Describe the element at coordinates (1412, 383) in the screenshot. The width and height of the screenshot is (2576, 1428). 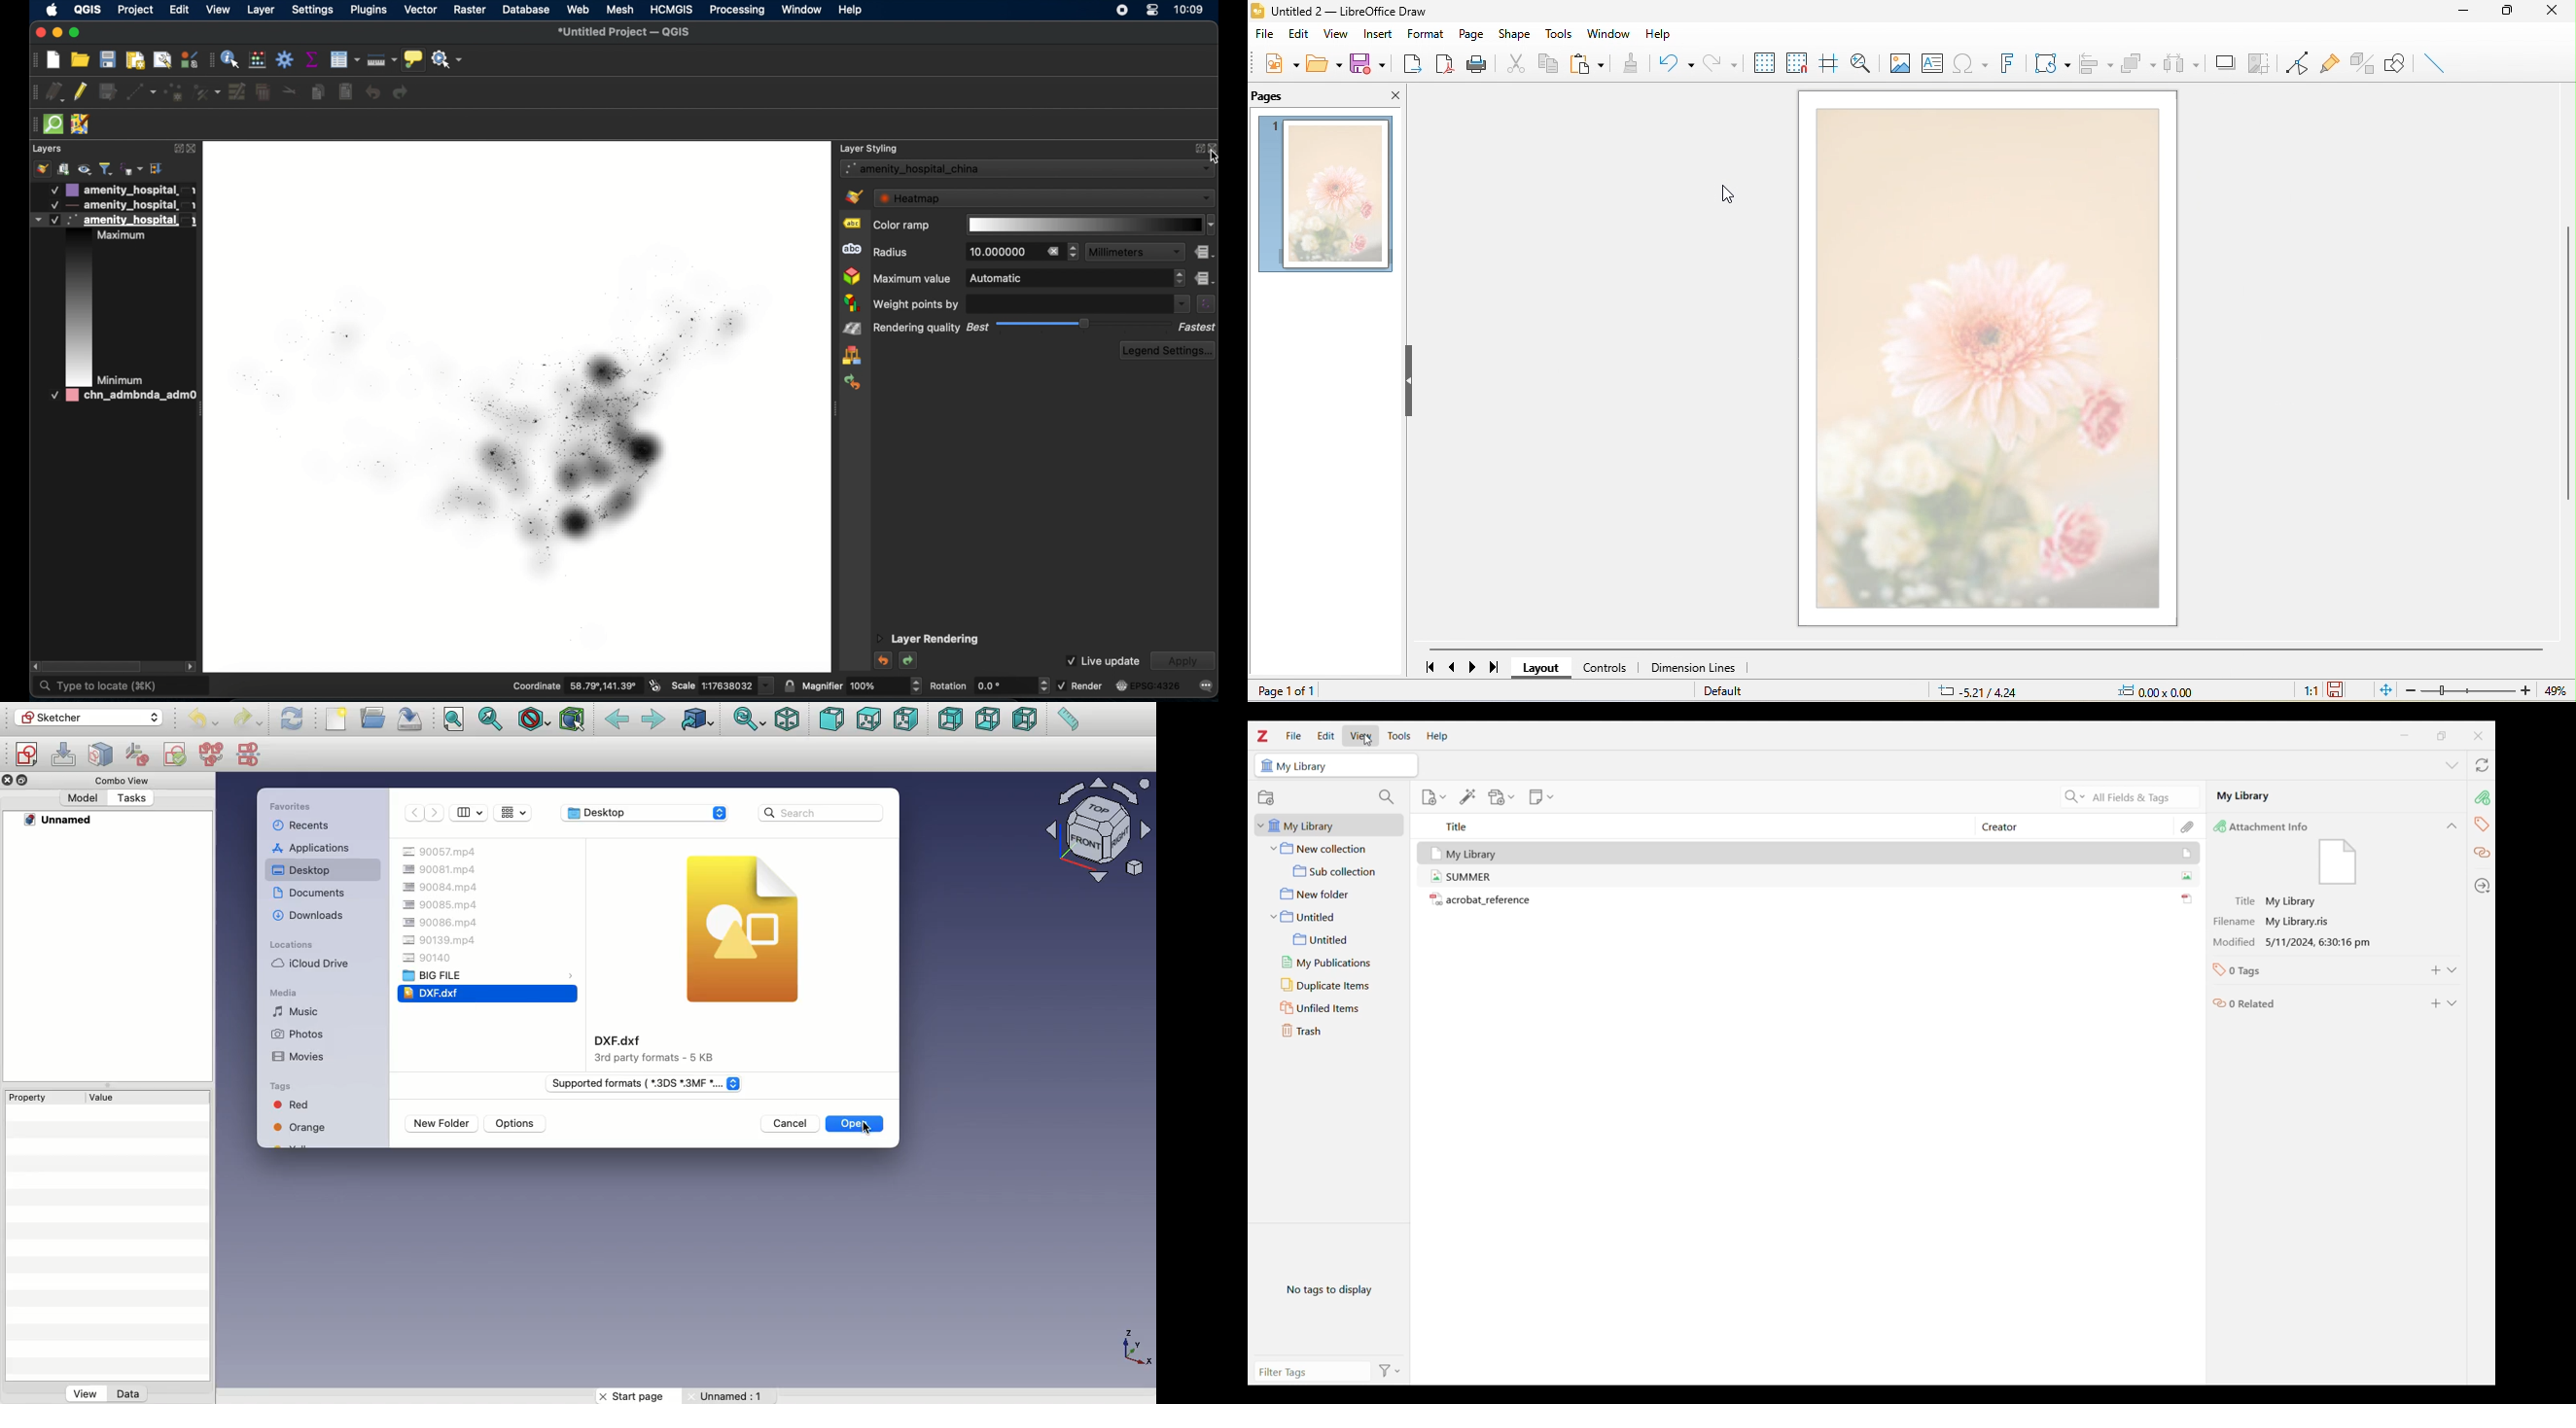
I see `hide` at that location.